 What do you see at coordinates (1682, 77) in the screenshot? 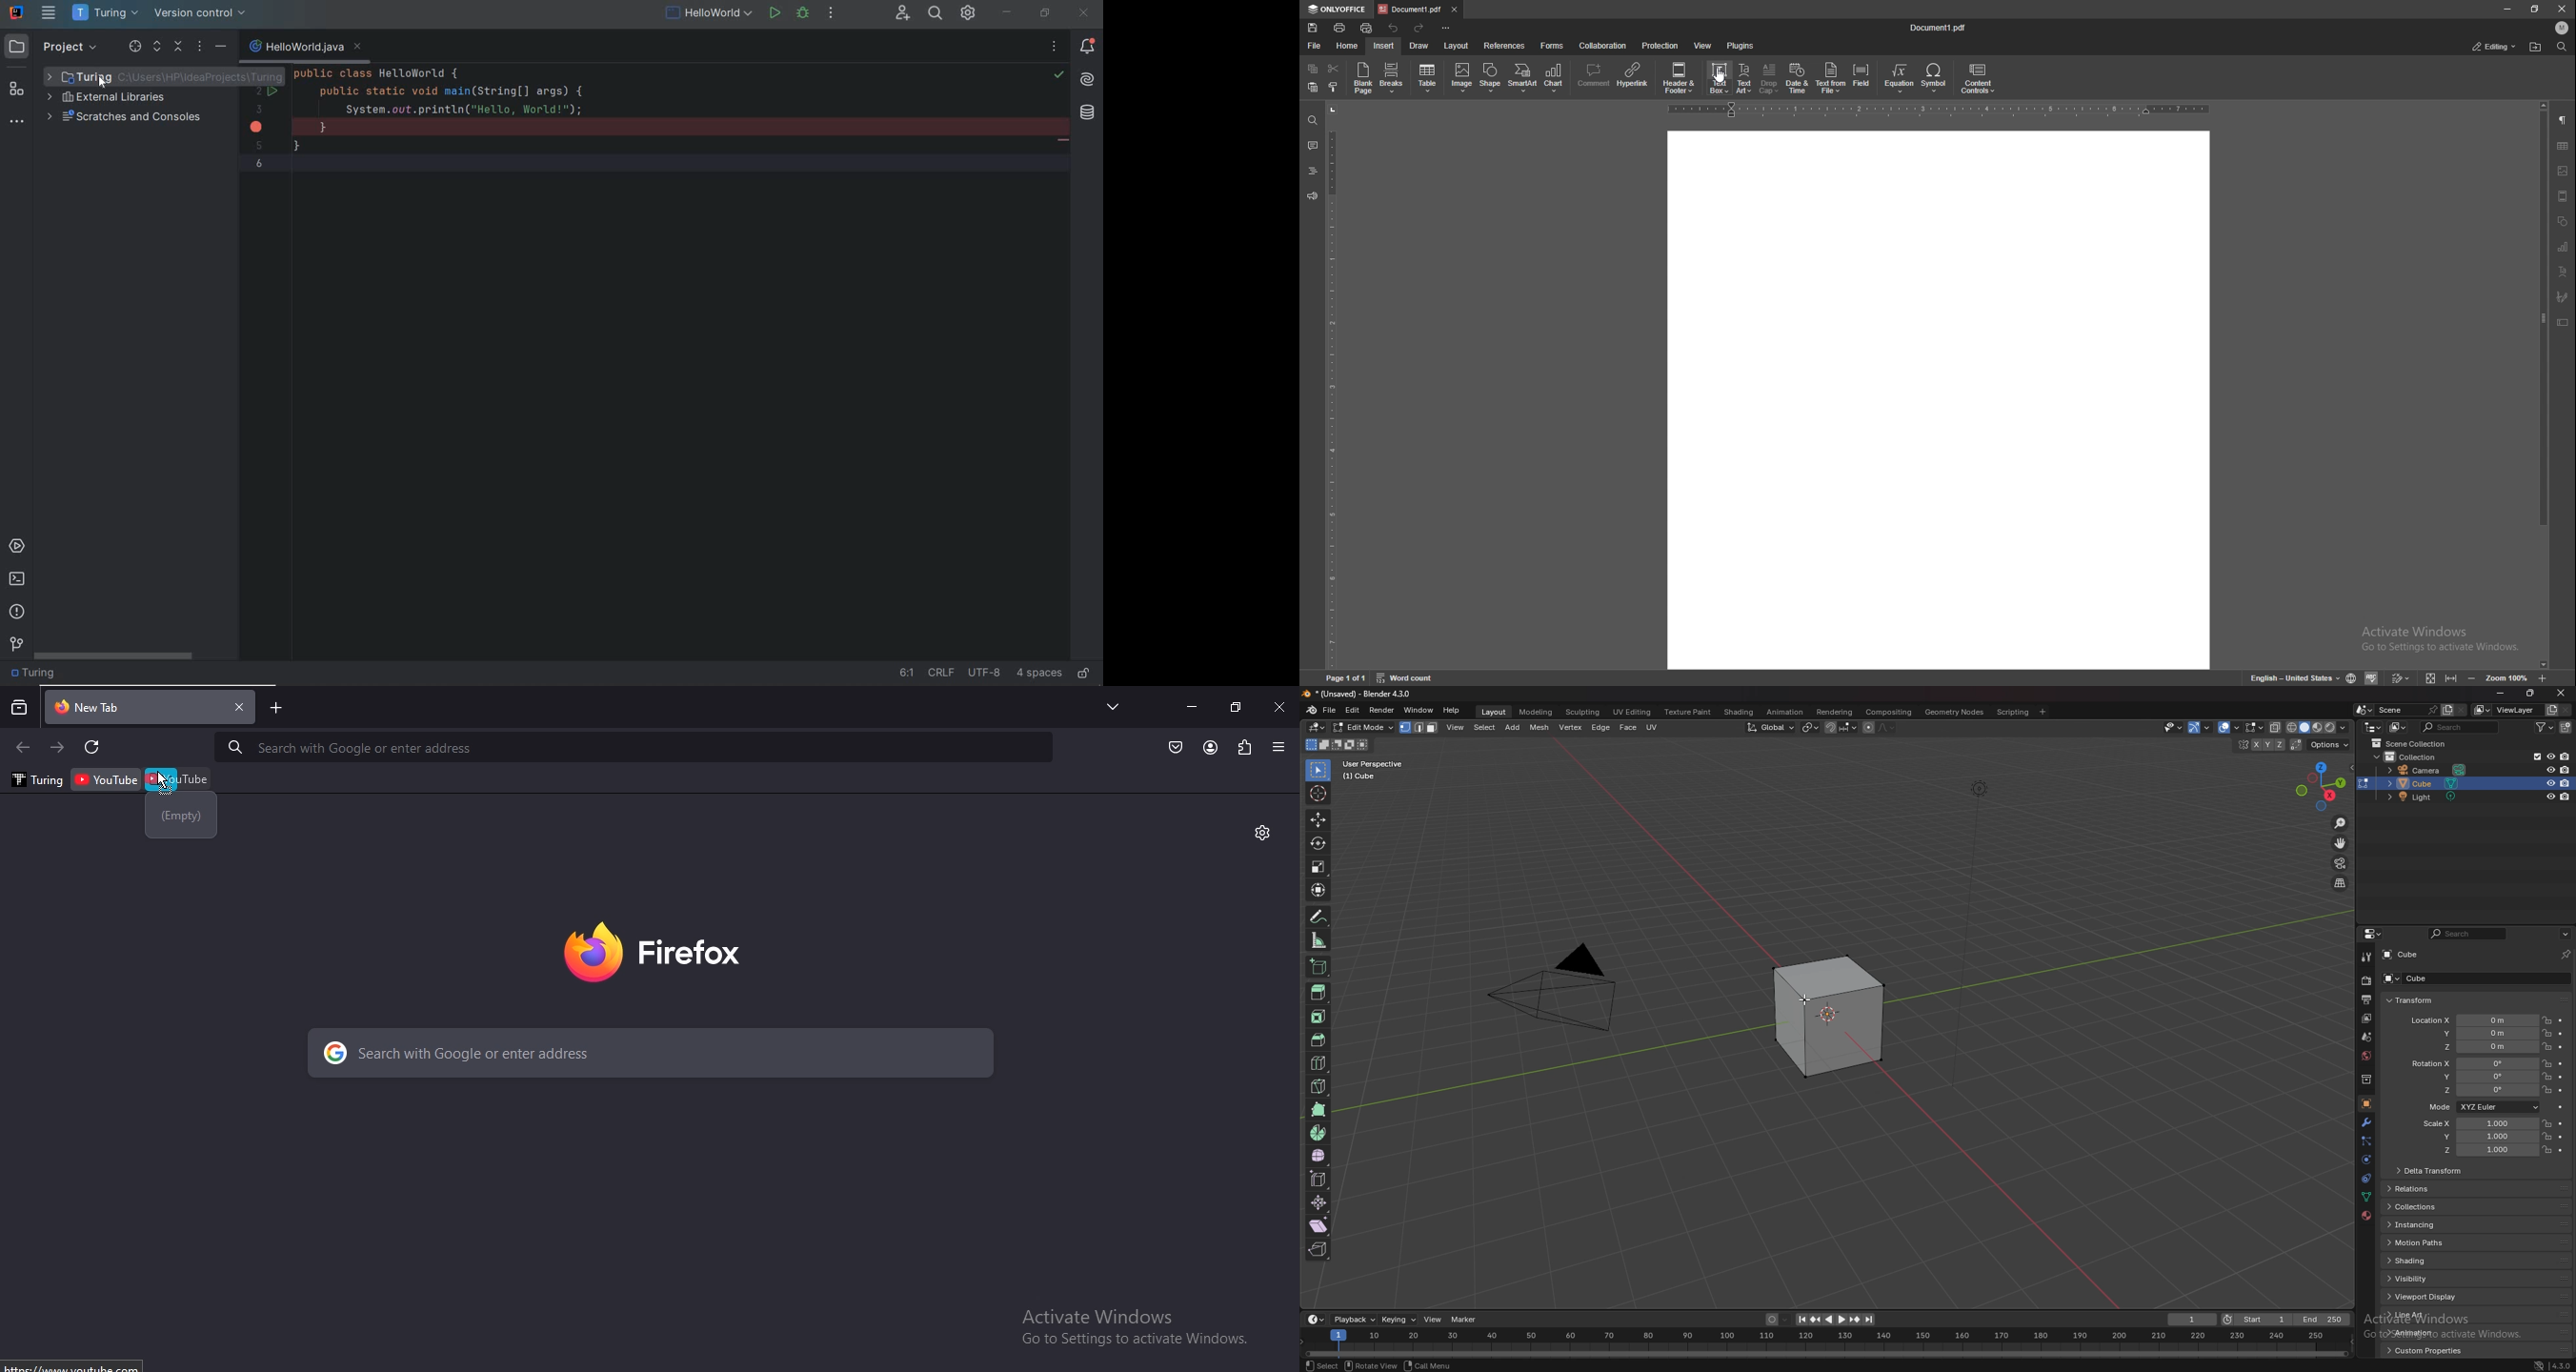
I see `header and footer` at bounding box center [1682, 77].